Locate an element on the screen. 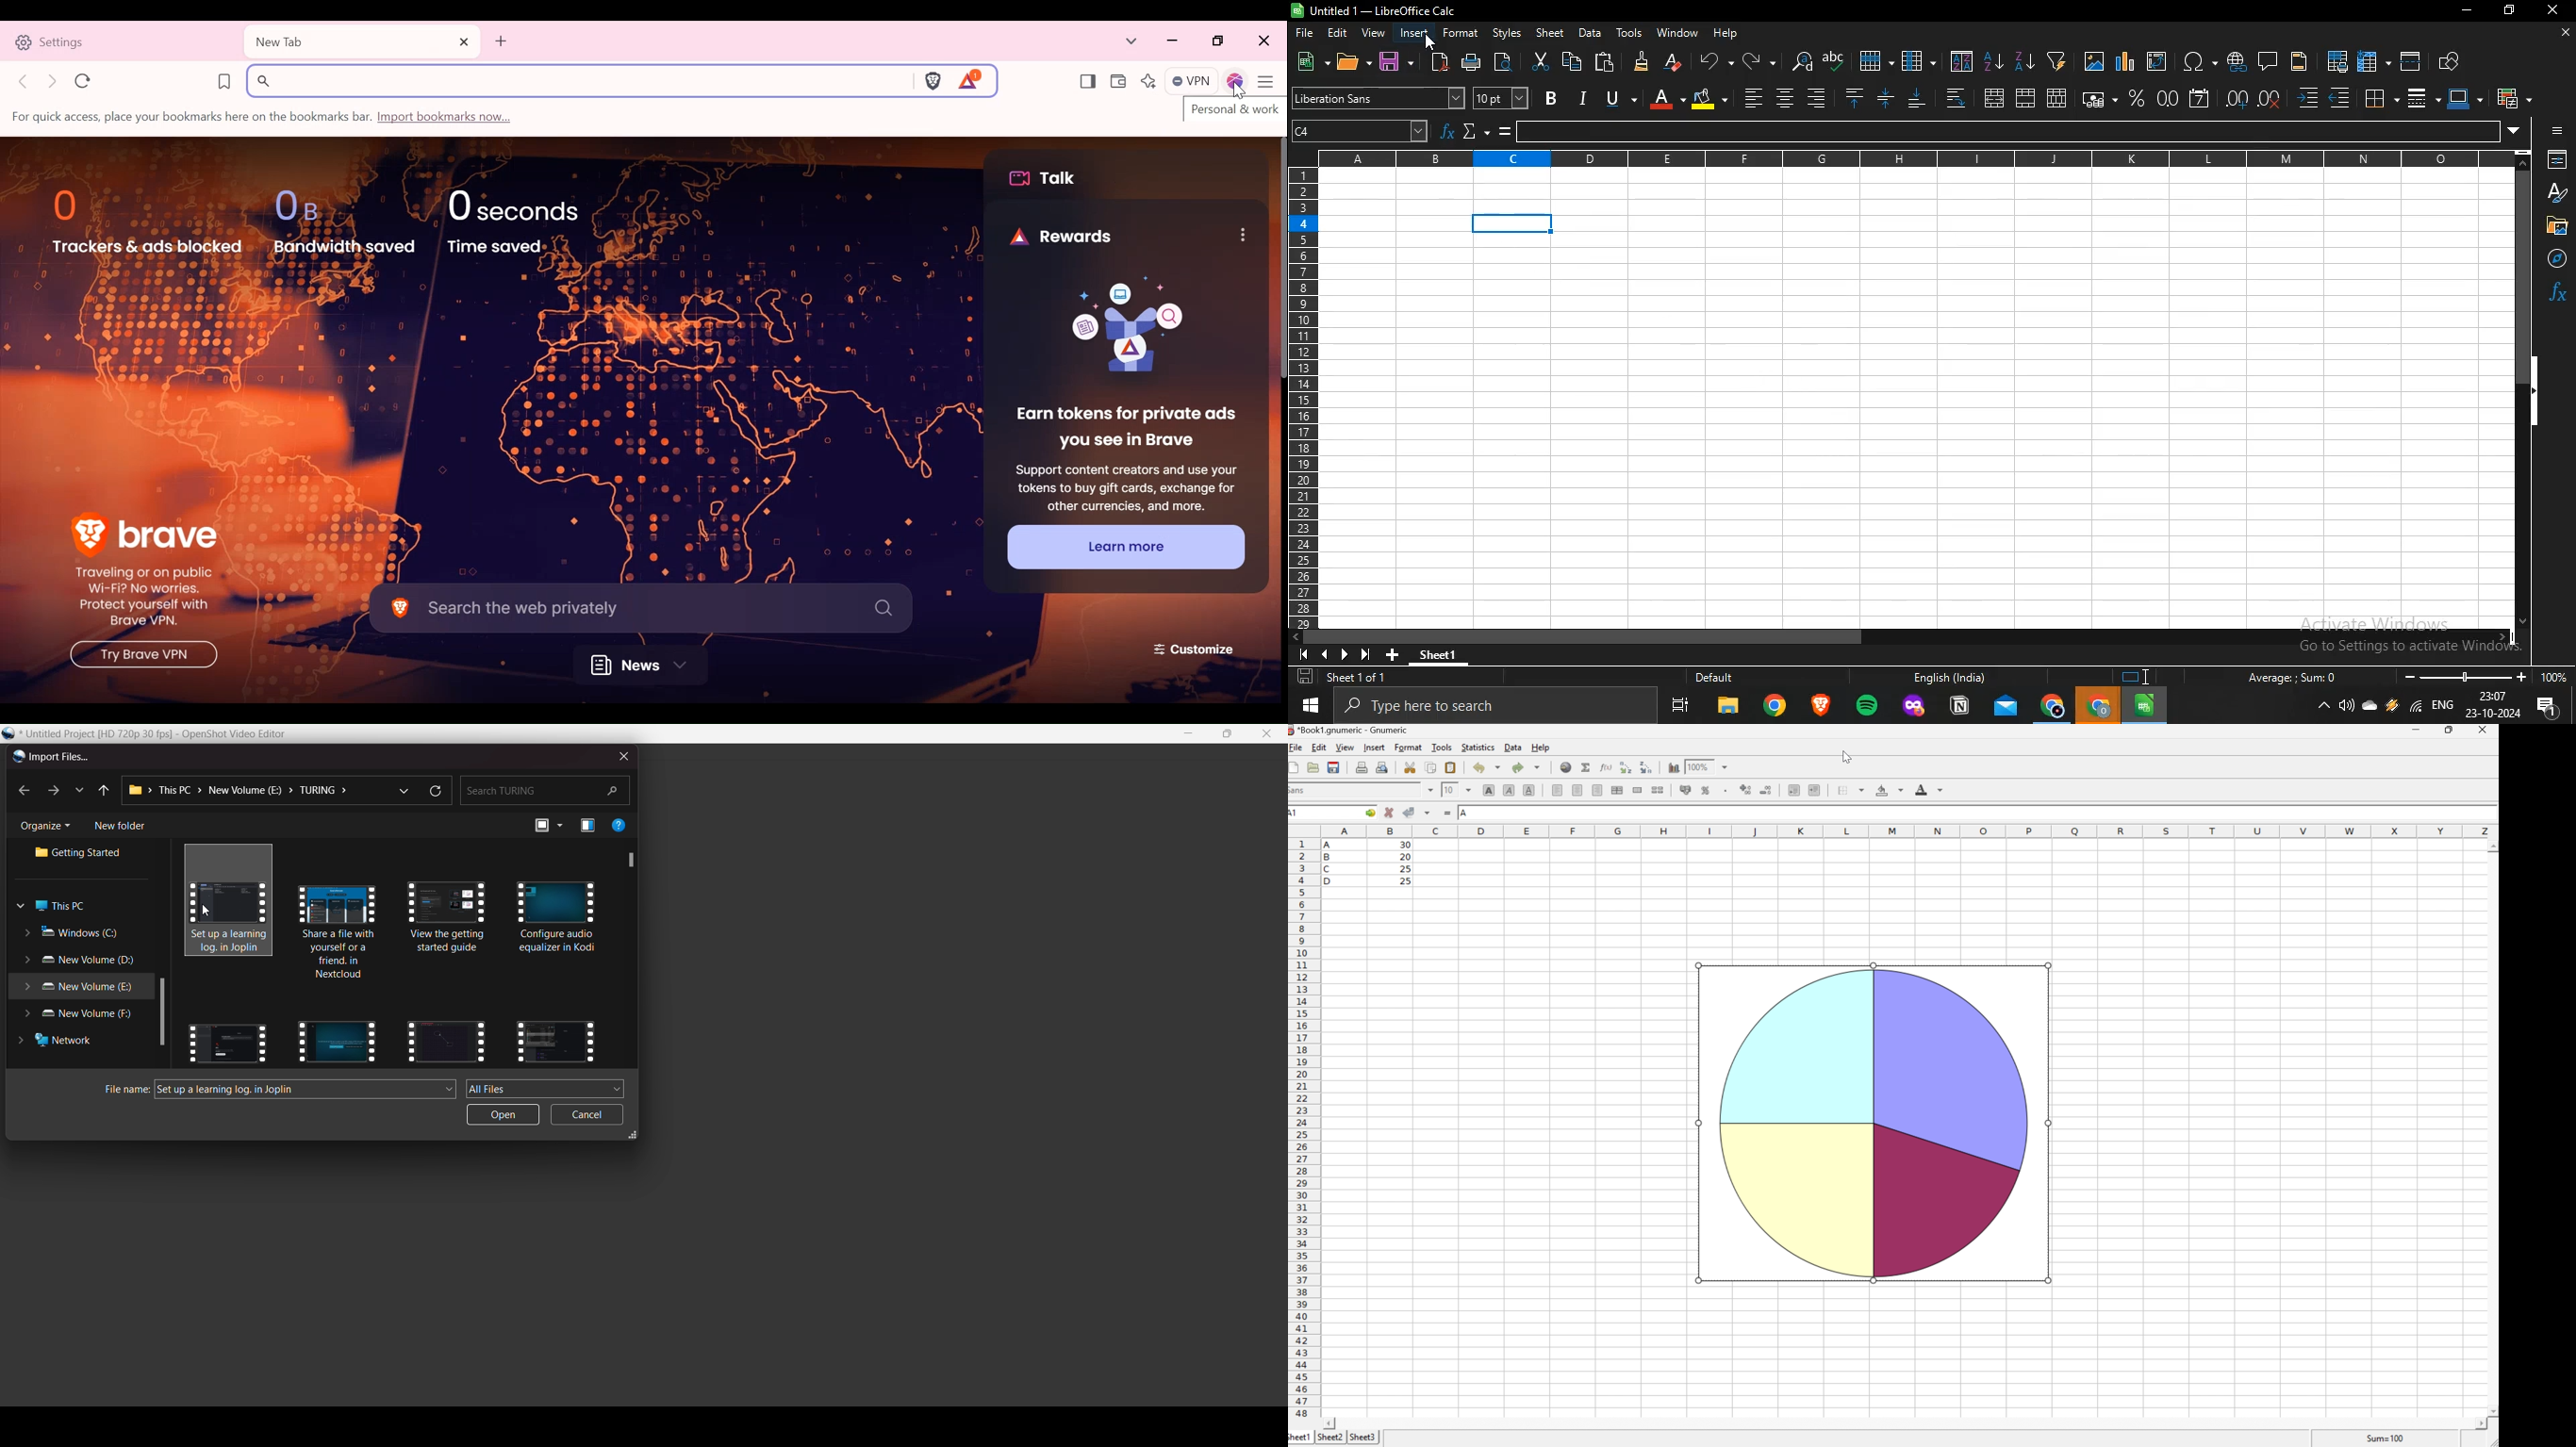 Image resolution: width=2576 pixels, height=1456 pixels. Print the current file is located at coordinates (1362, 767).